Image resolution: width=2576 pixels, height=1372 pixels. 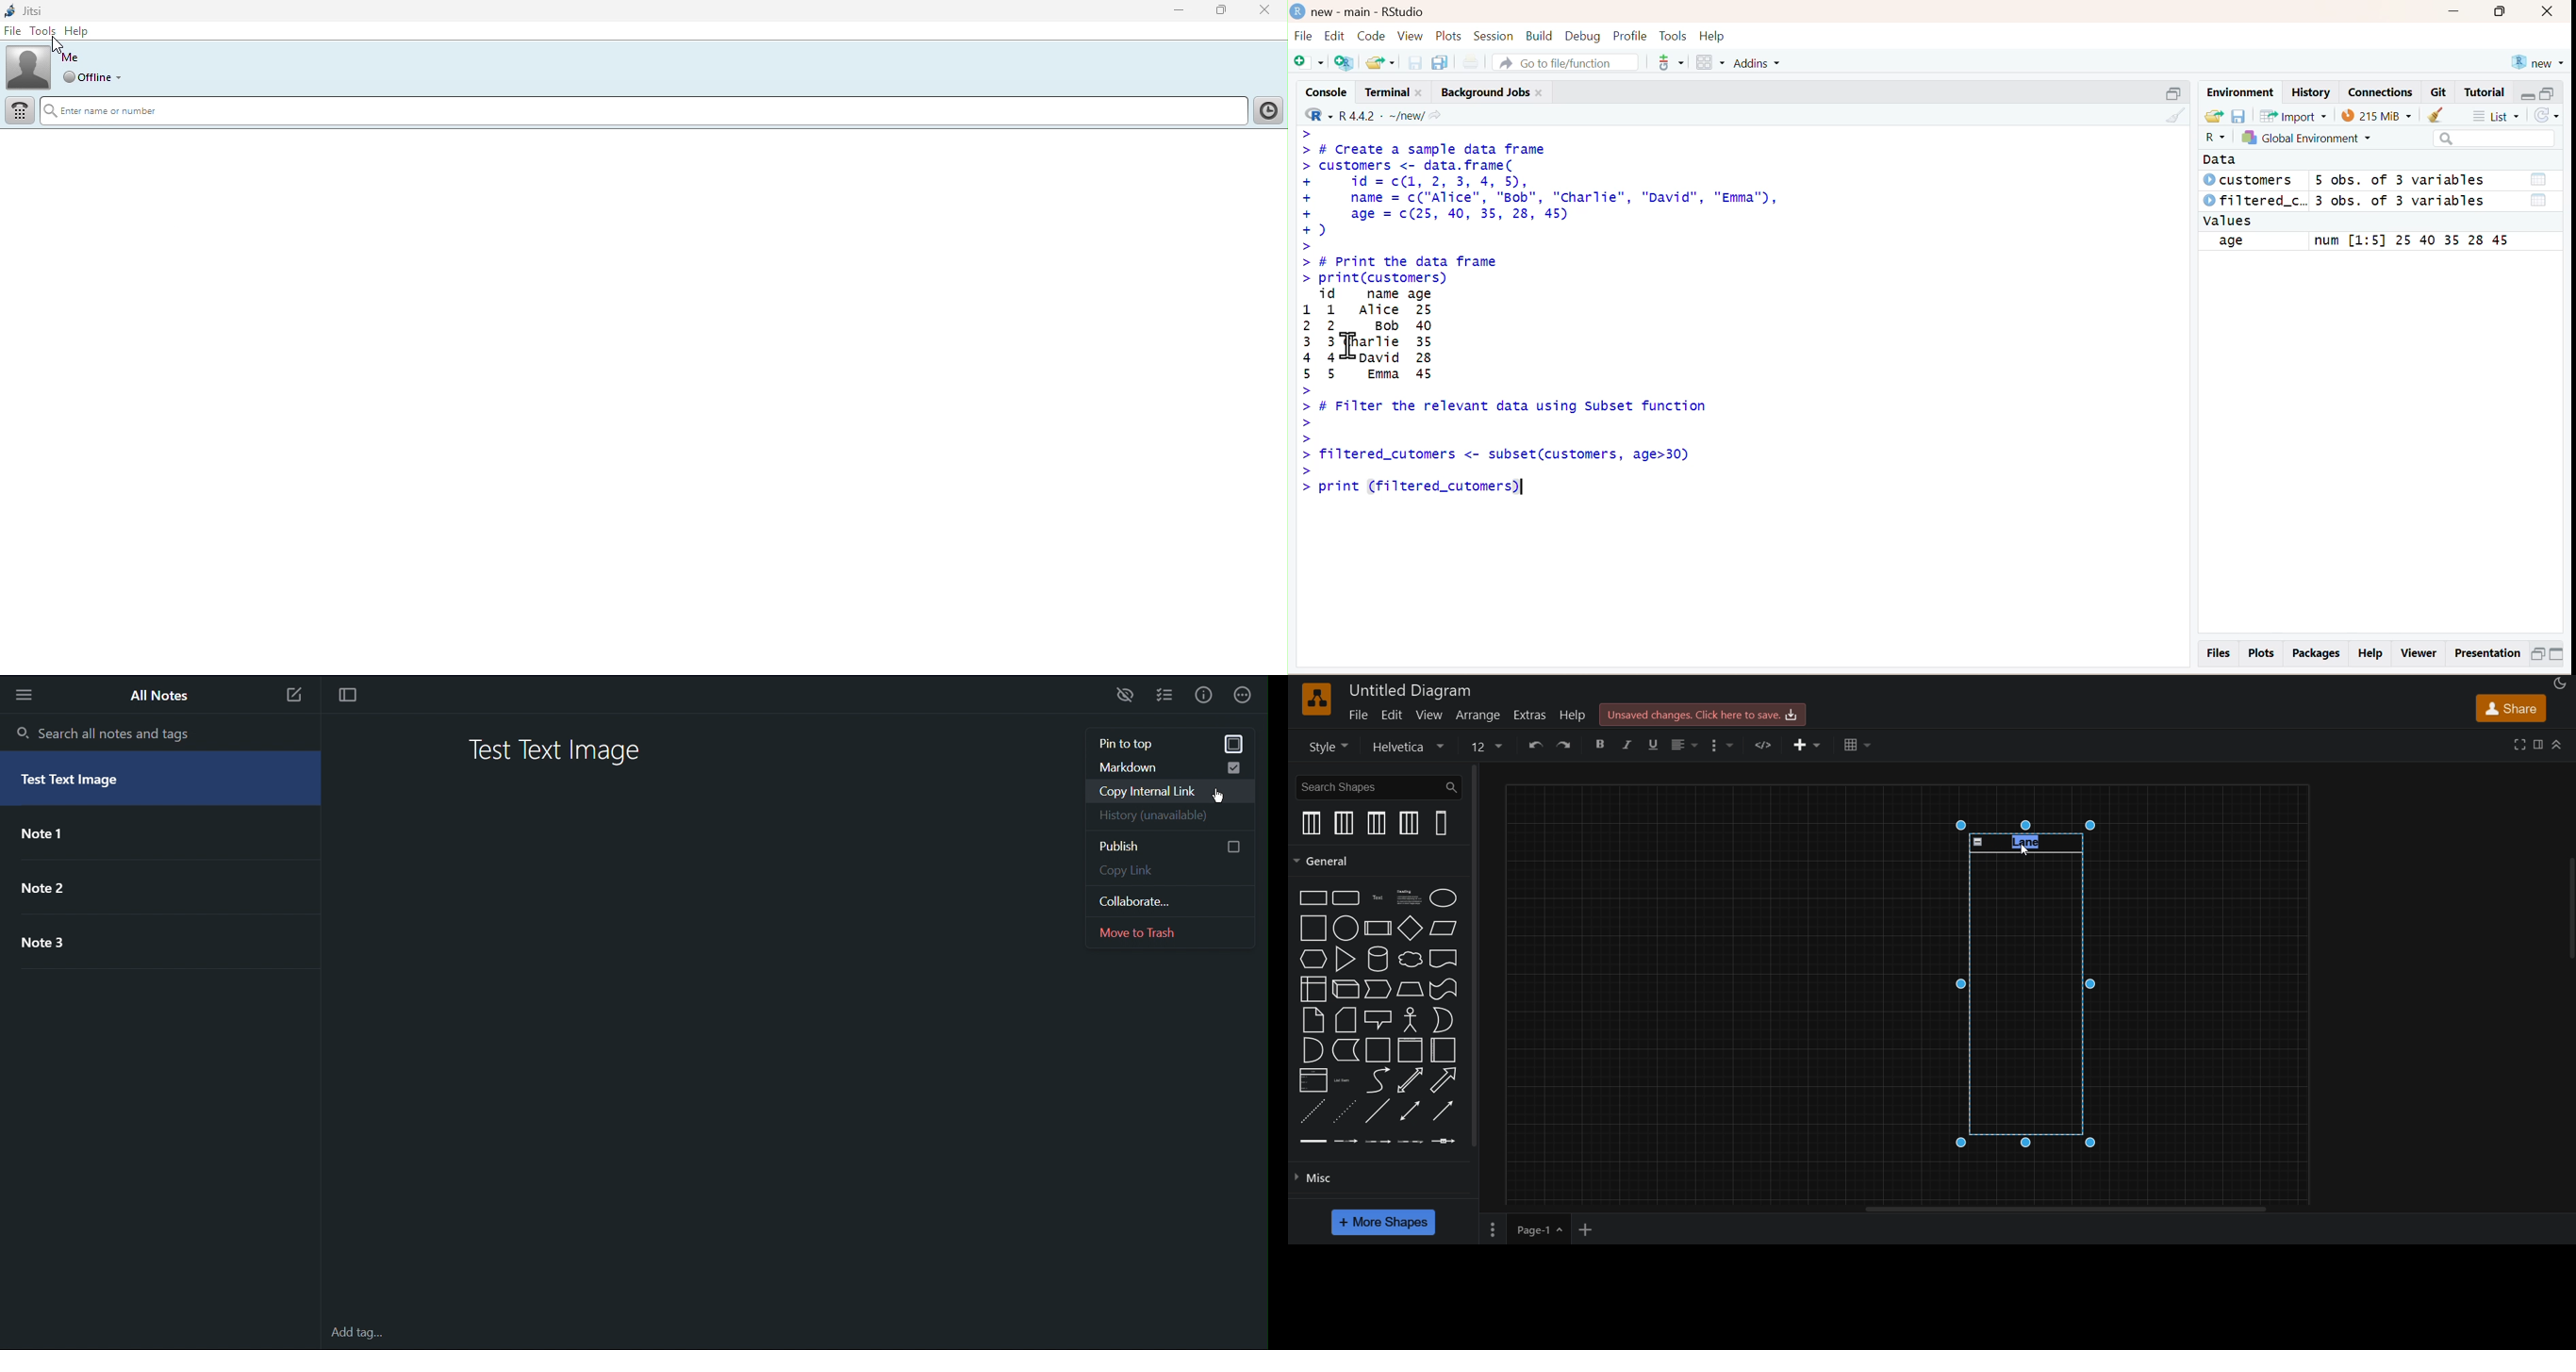 I want to click on Test Text Image, so click(x=560, y=751).